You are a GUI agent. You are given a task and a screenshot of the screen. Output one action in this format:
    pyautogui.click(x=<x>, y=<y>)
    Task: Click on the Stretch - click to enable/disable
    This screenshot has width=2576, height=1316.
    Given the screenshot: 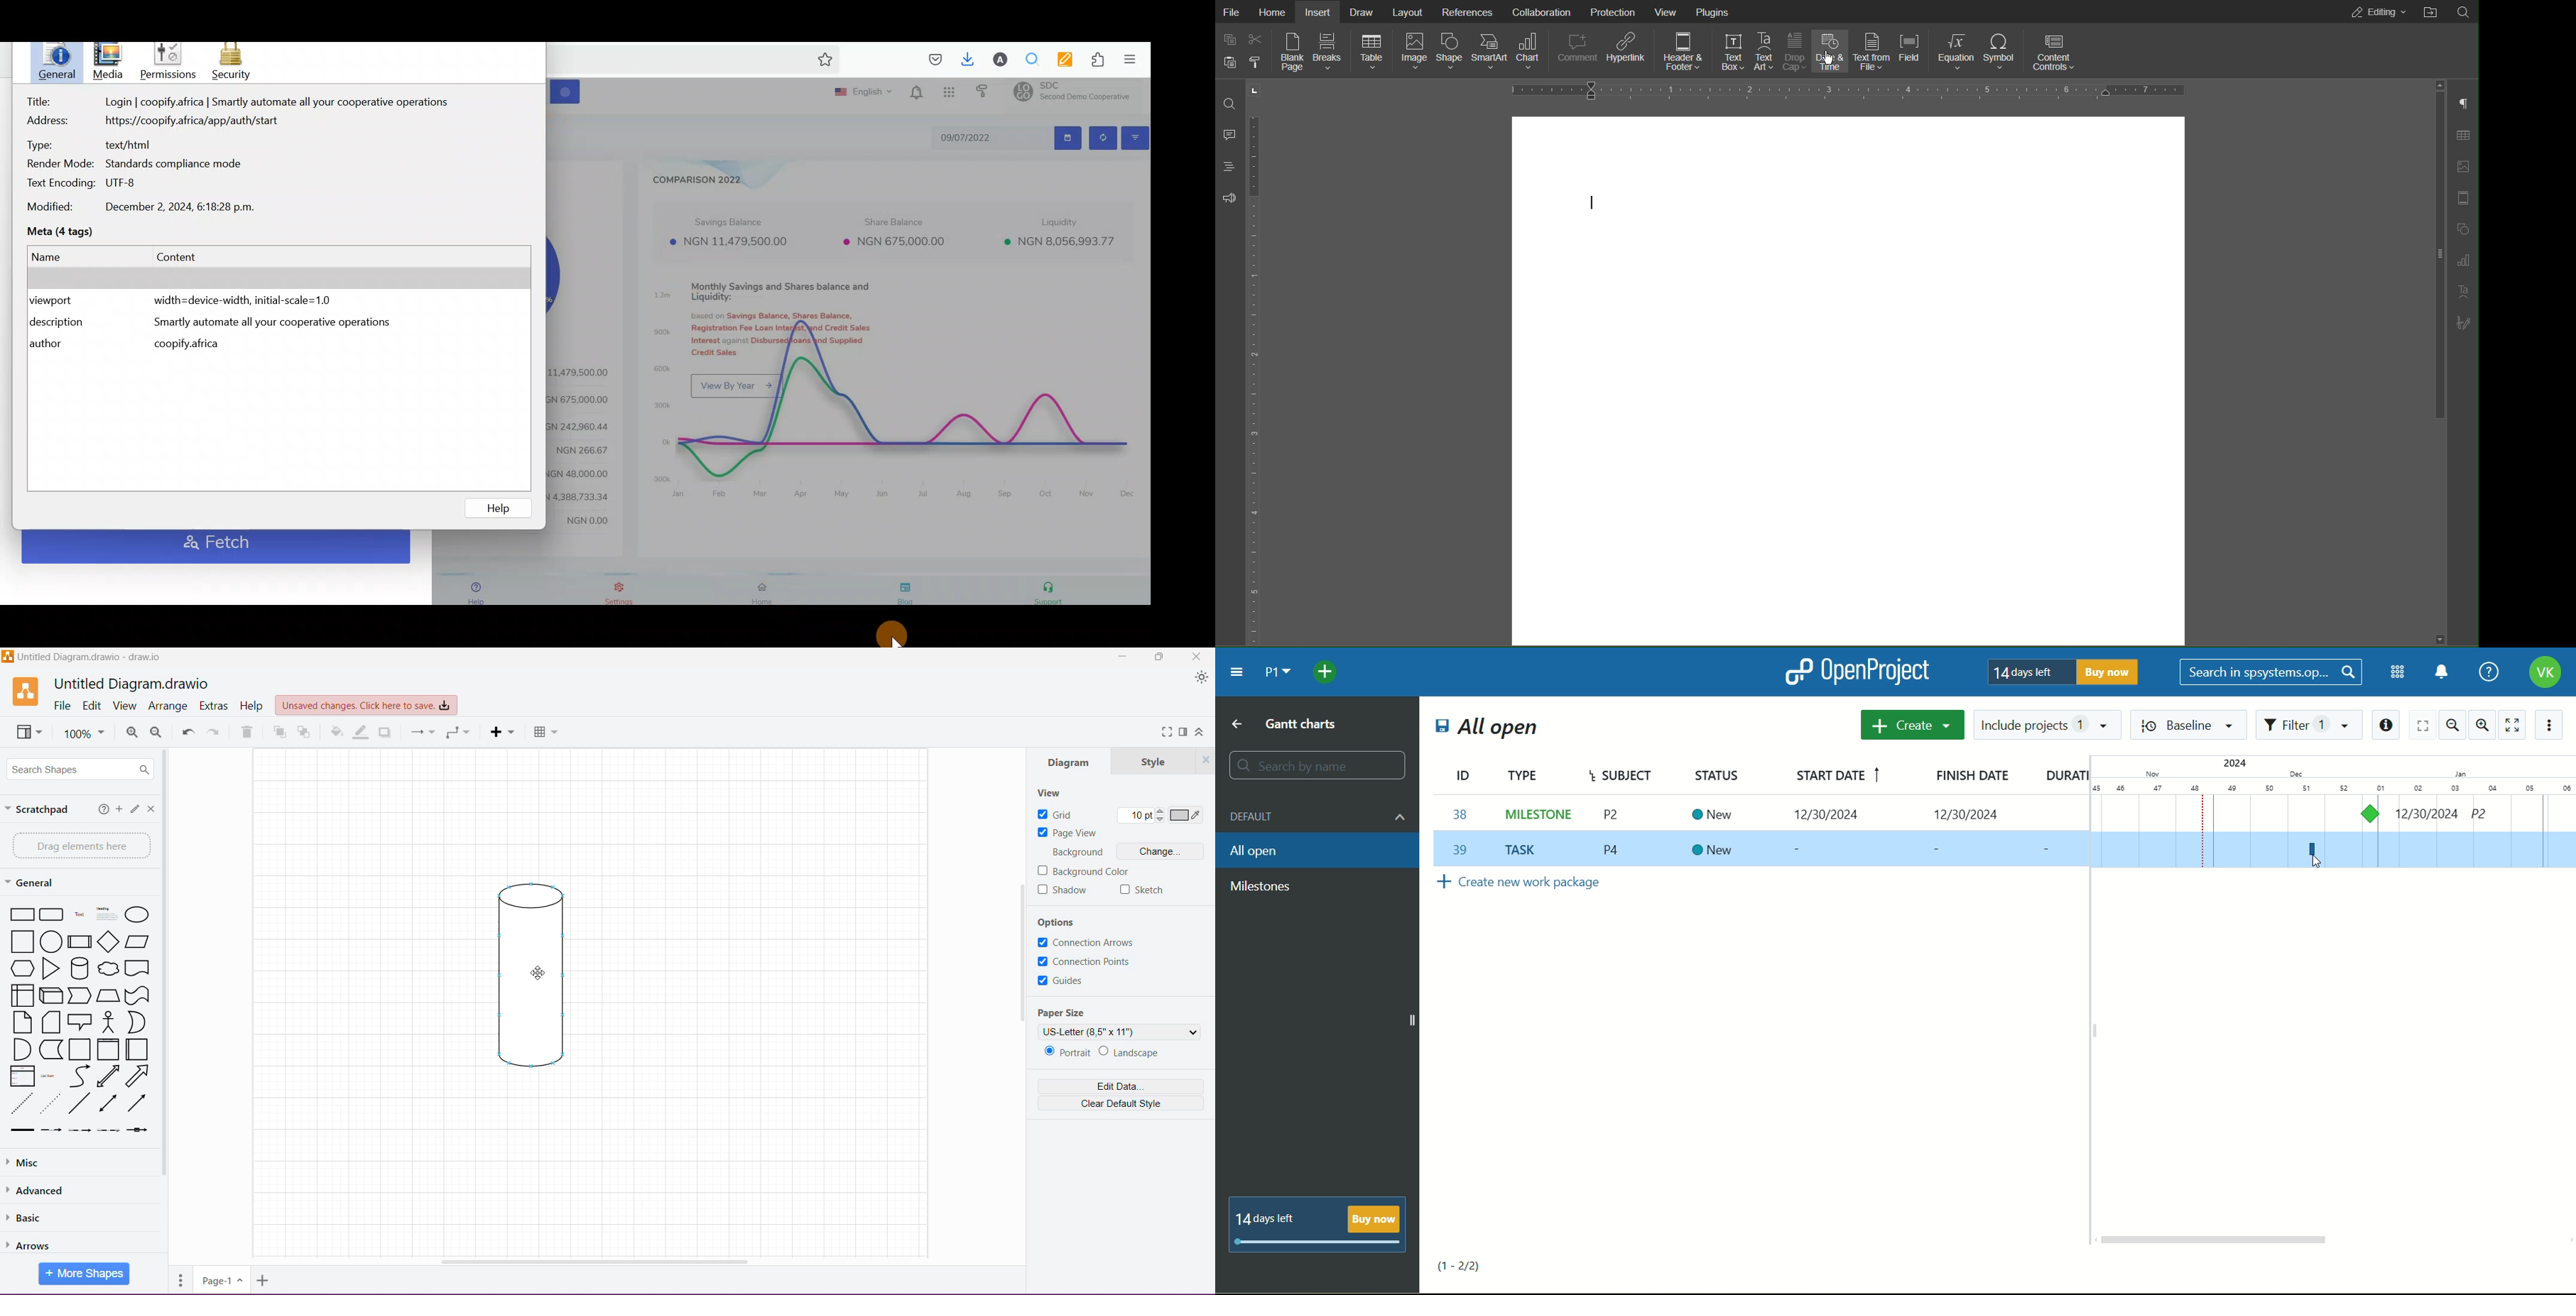 What is the action you would take?
    pyautogui.click(x=1145, y=891)
    